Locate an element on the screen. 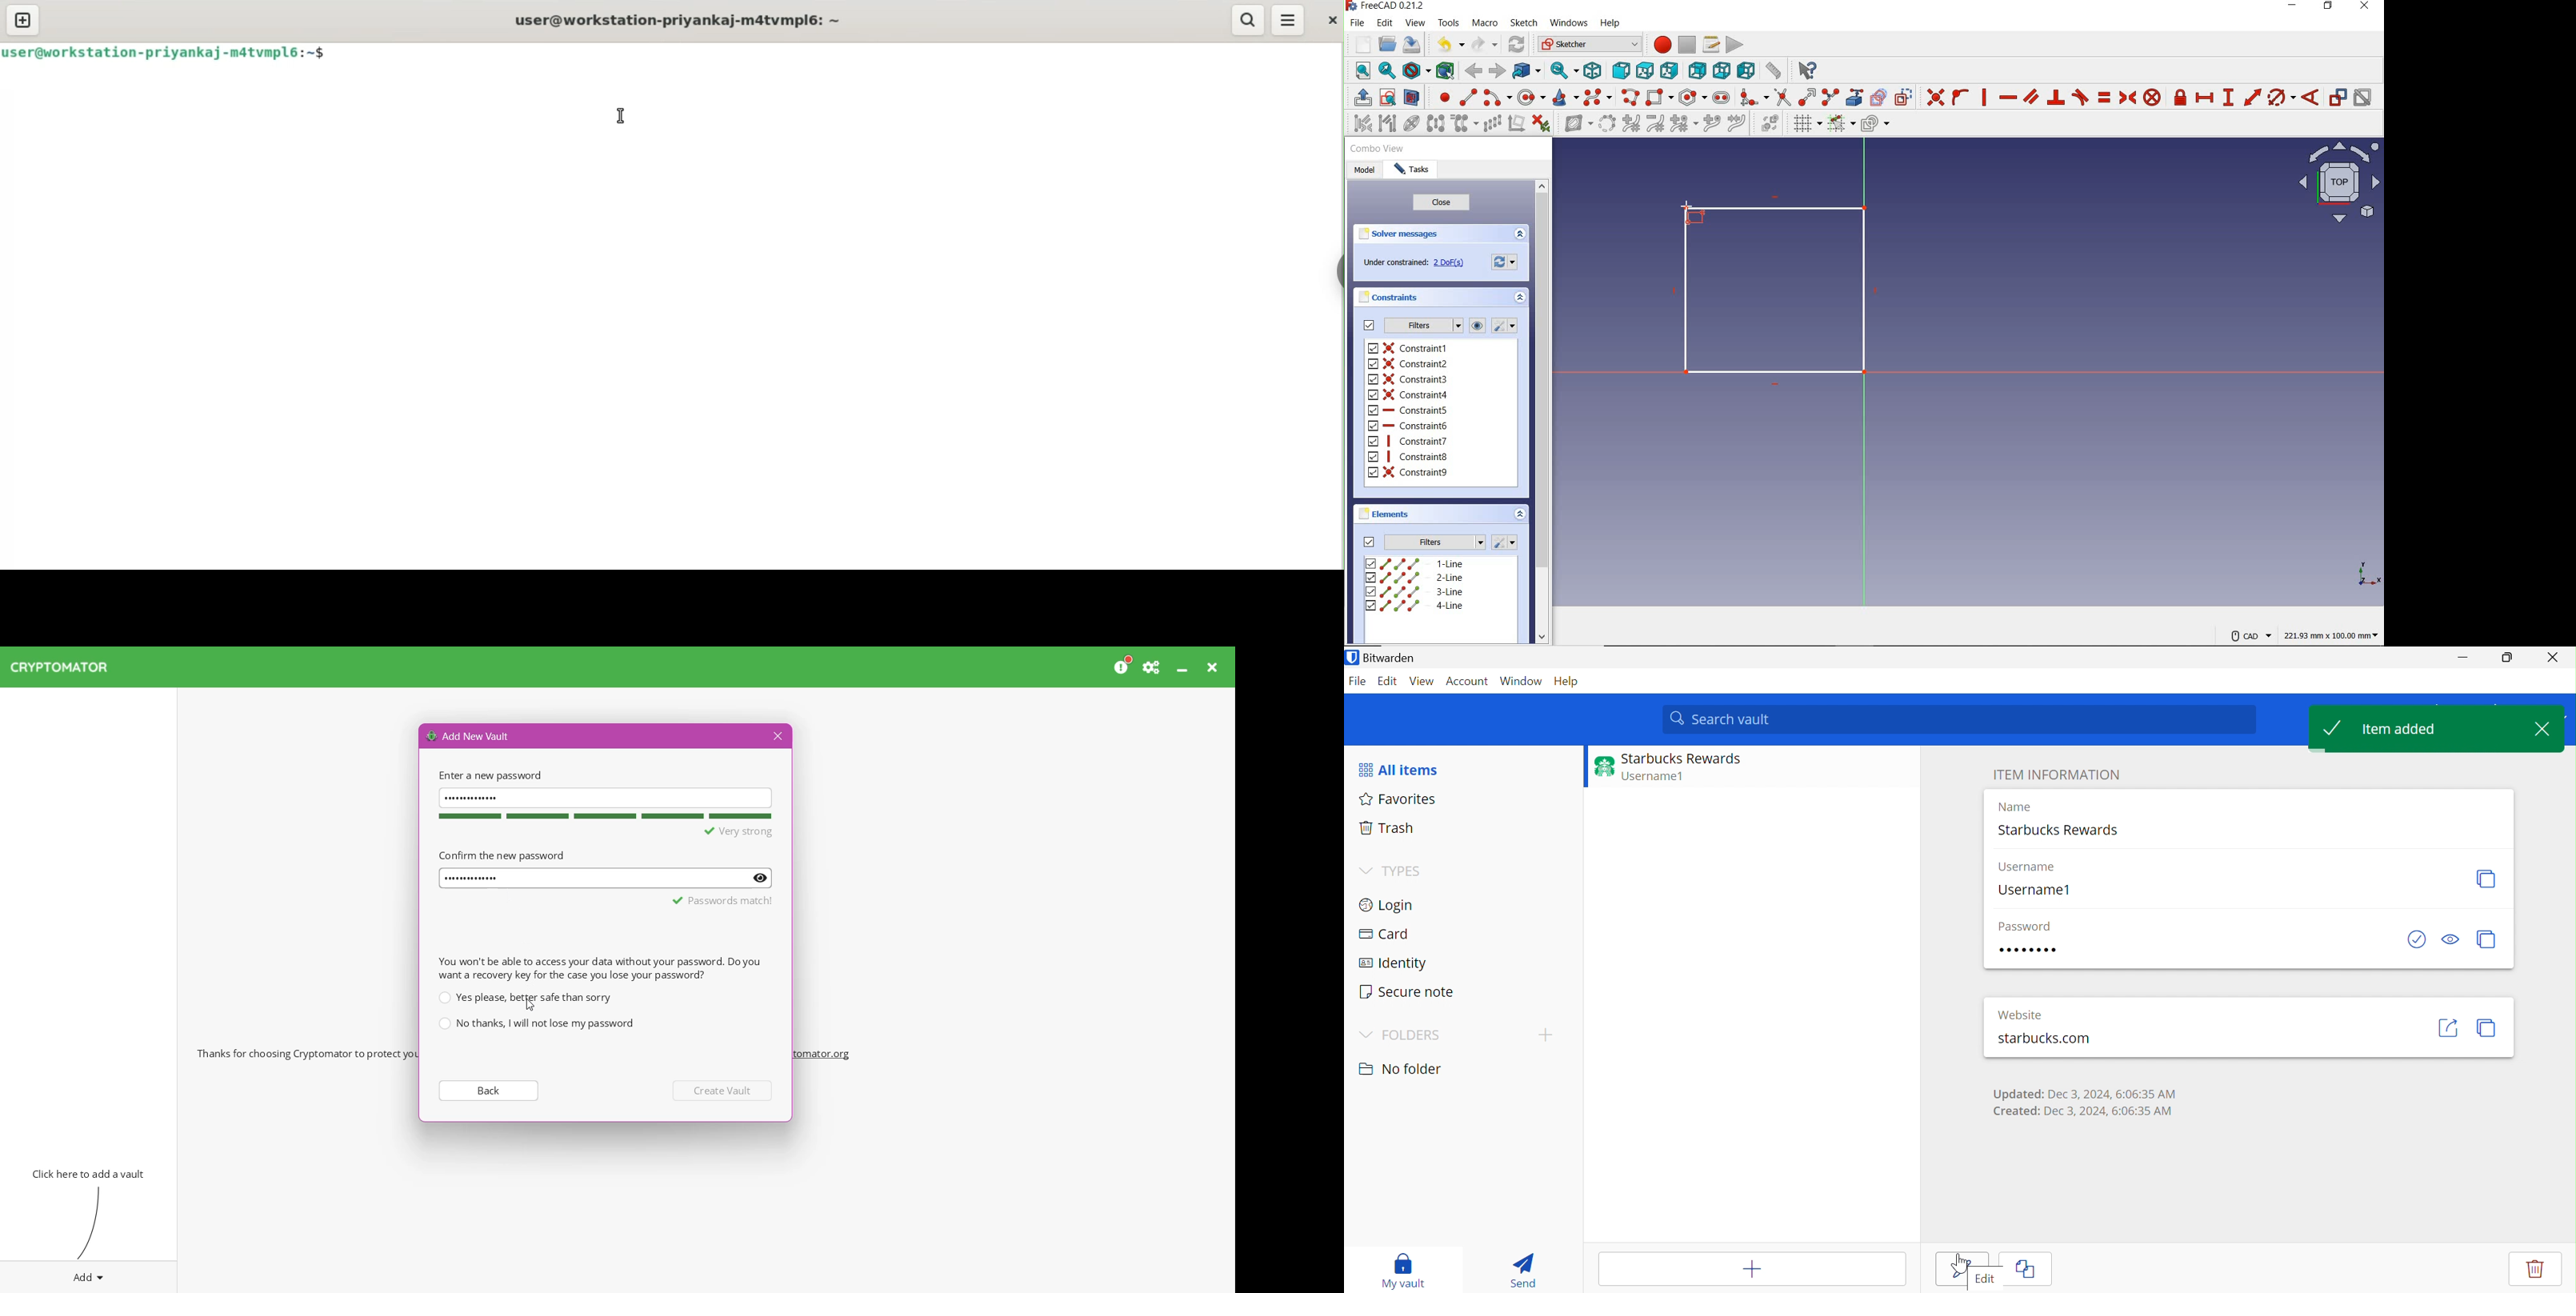  forces recomputation of active document is located at coordinates (1506, 264).